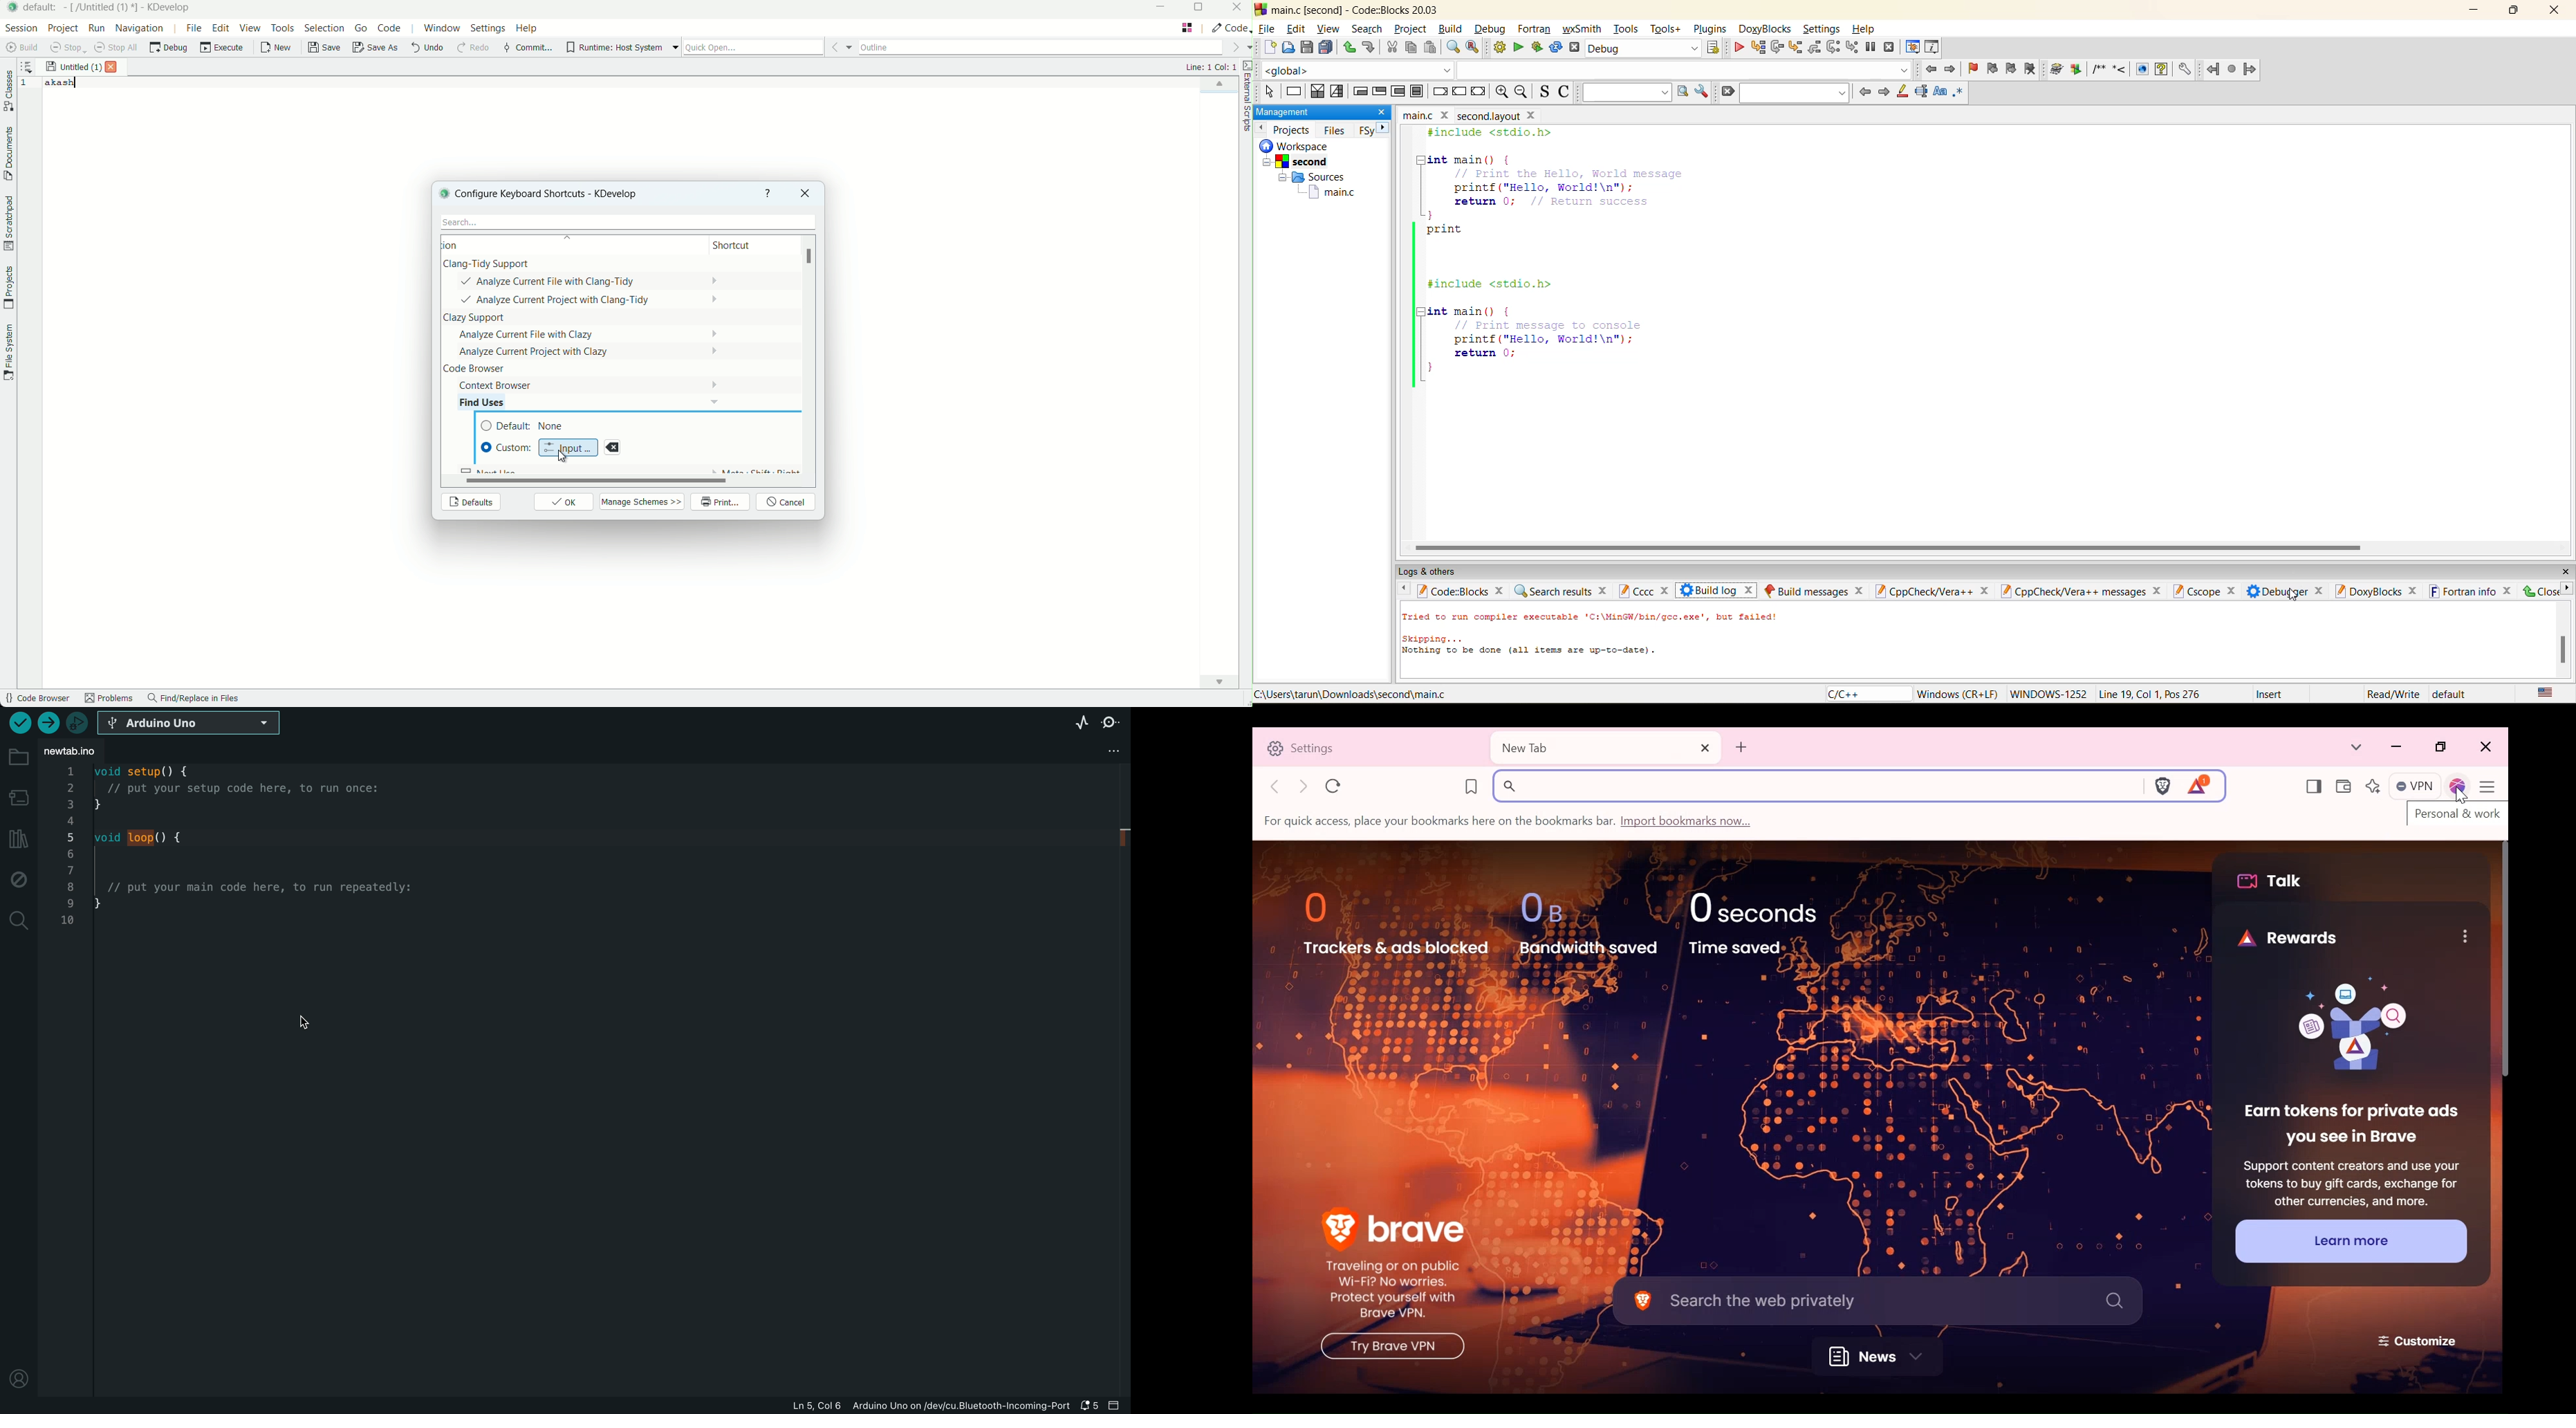  Describe the element at coordinates (1336, 92) in the screenshot. I see `selection` at that location.